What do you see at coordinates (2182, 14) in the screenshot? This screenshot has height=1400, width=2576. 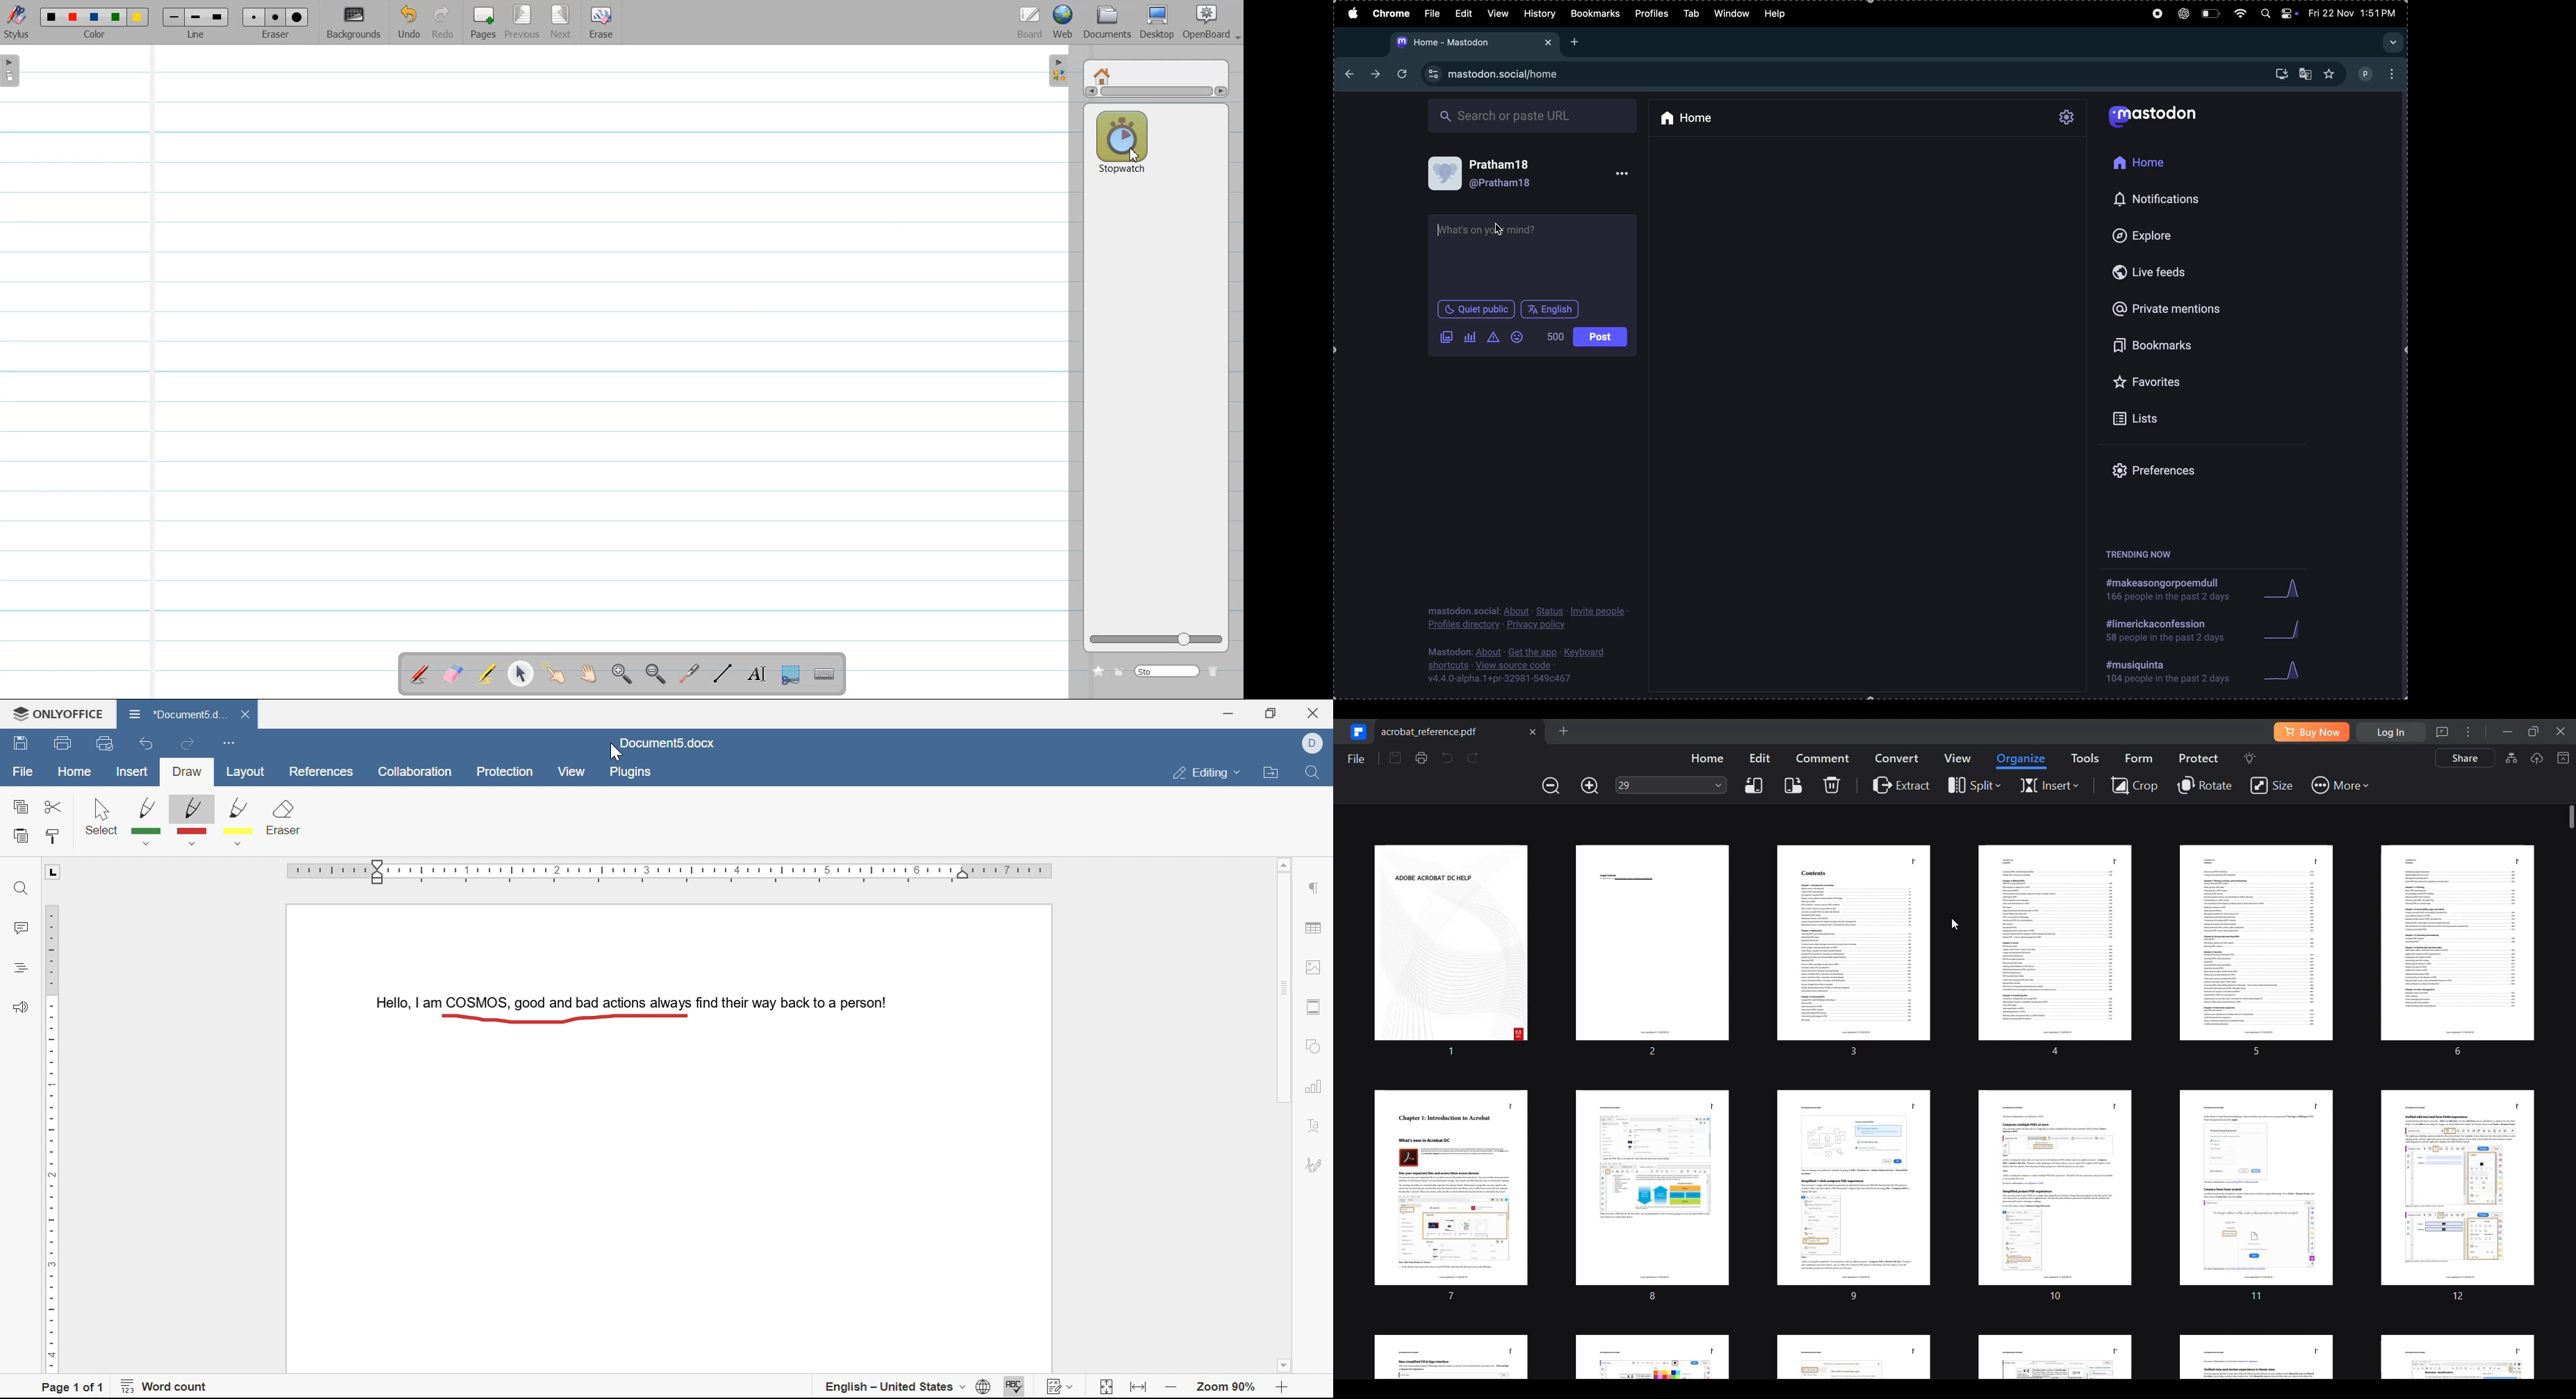 I see `chatgpt` at bounding box center [2182, 14].